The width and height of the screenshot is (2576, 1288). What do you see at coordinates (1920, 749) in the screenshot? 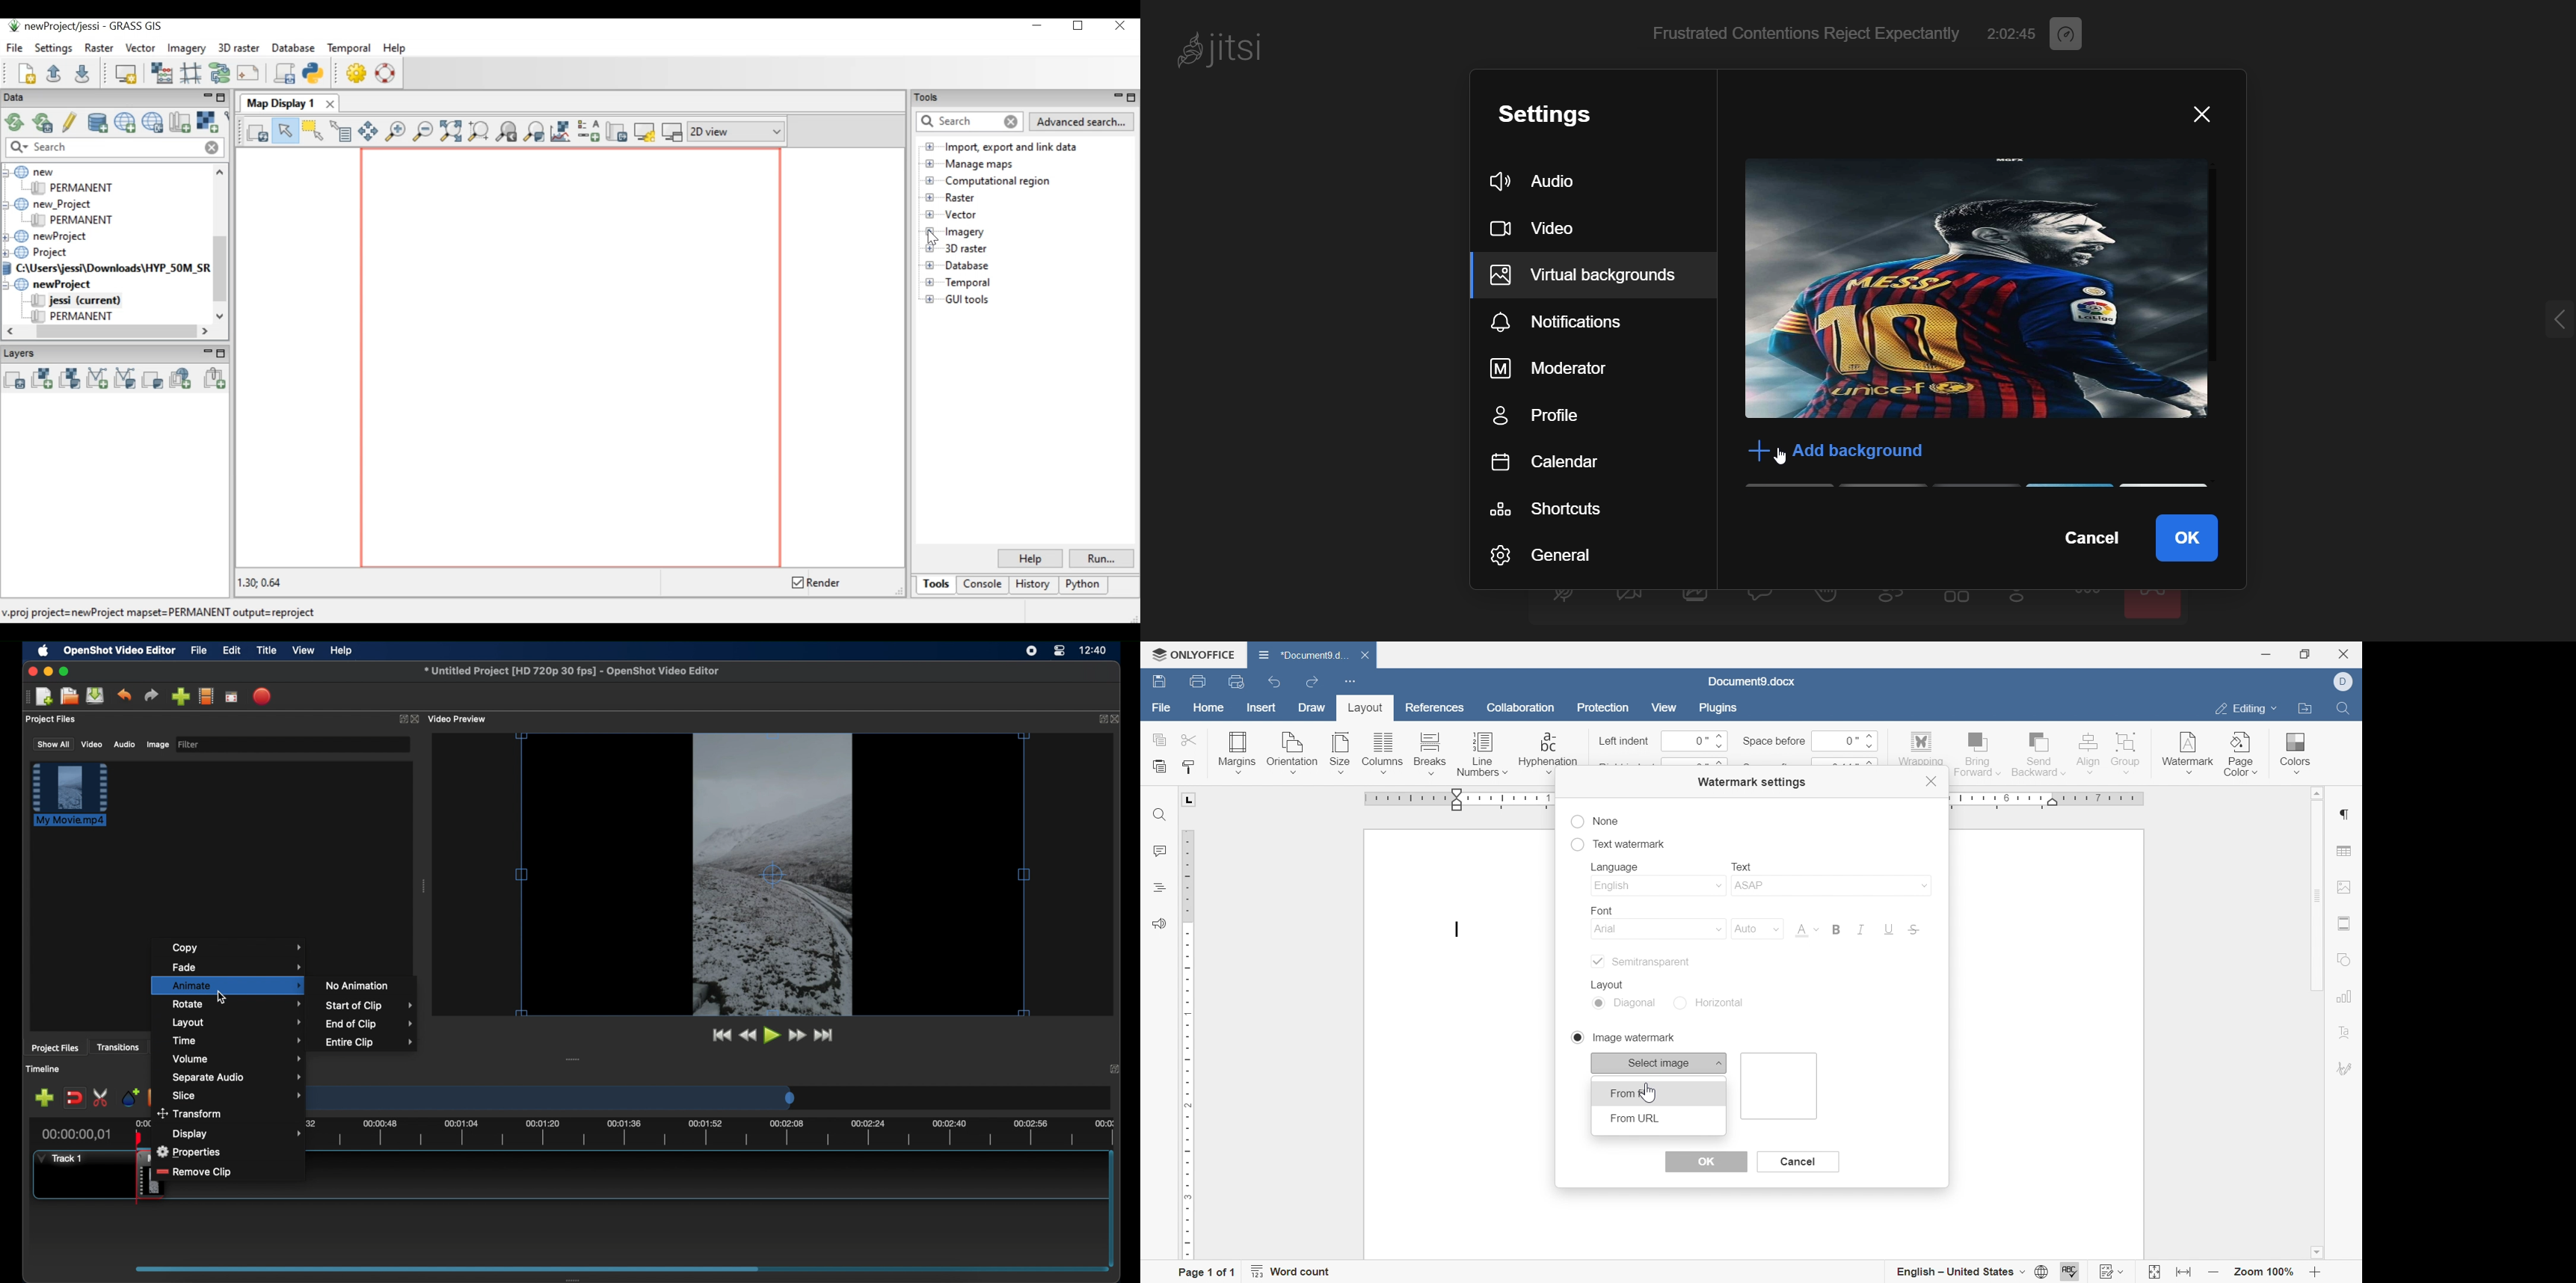
I see `wrapping` at bounding box center [1920, 749].